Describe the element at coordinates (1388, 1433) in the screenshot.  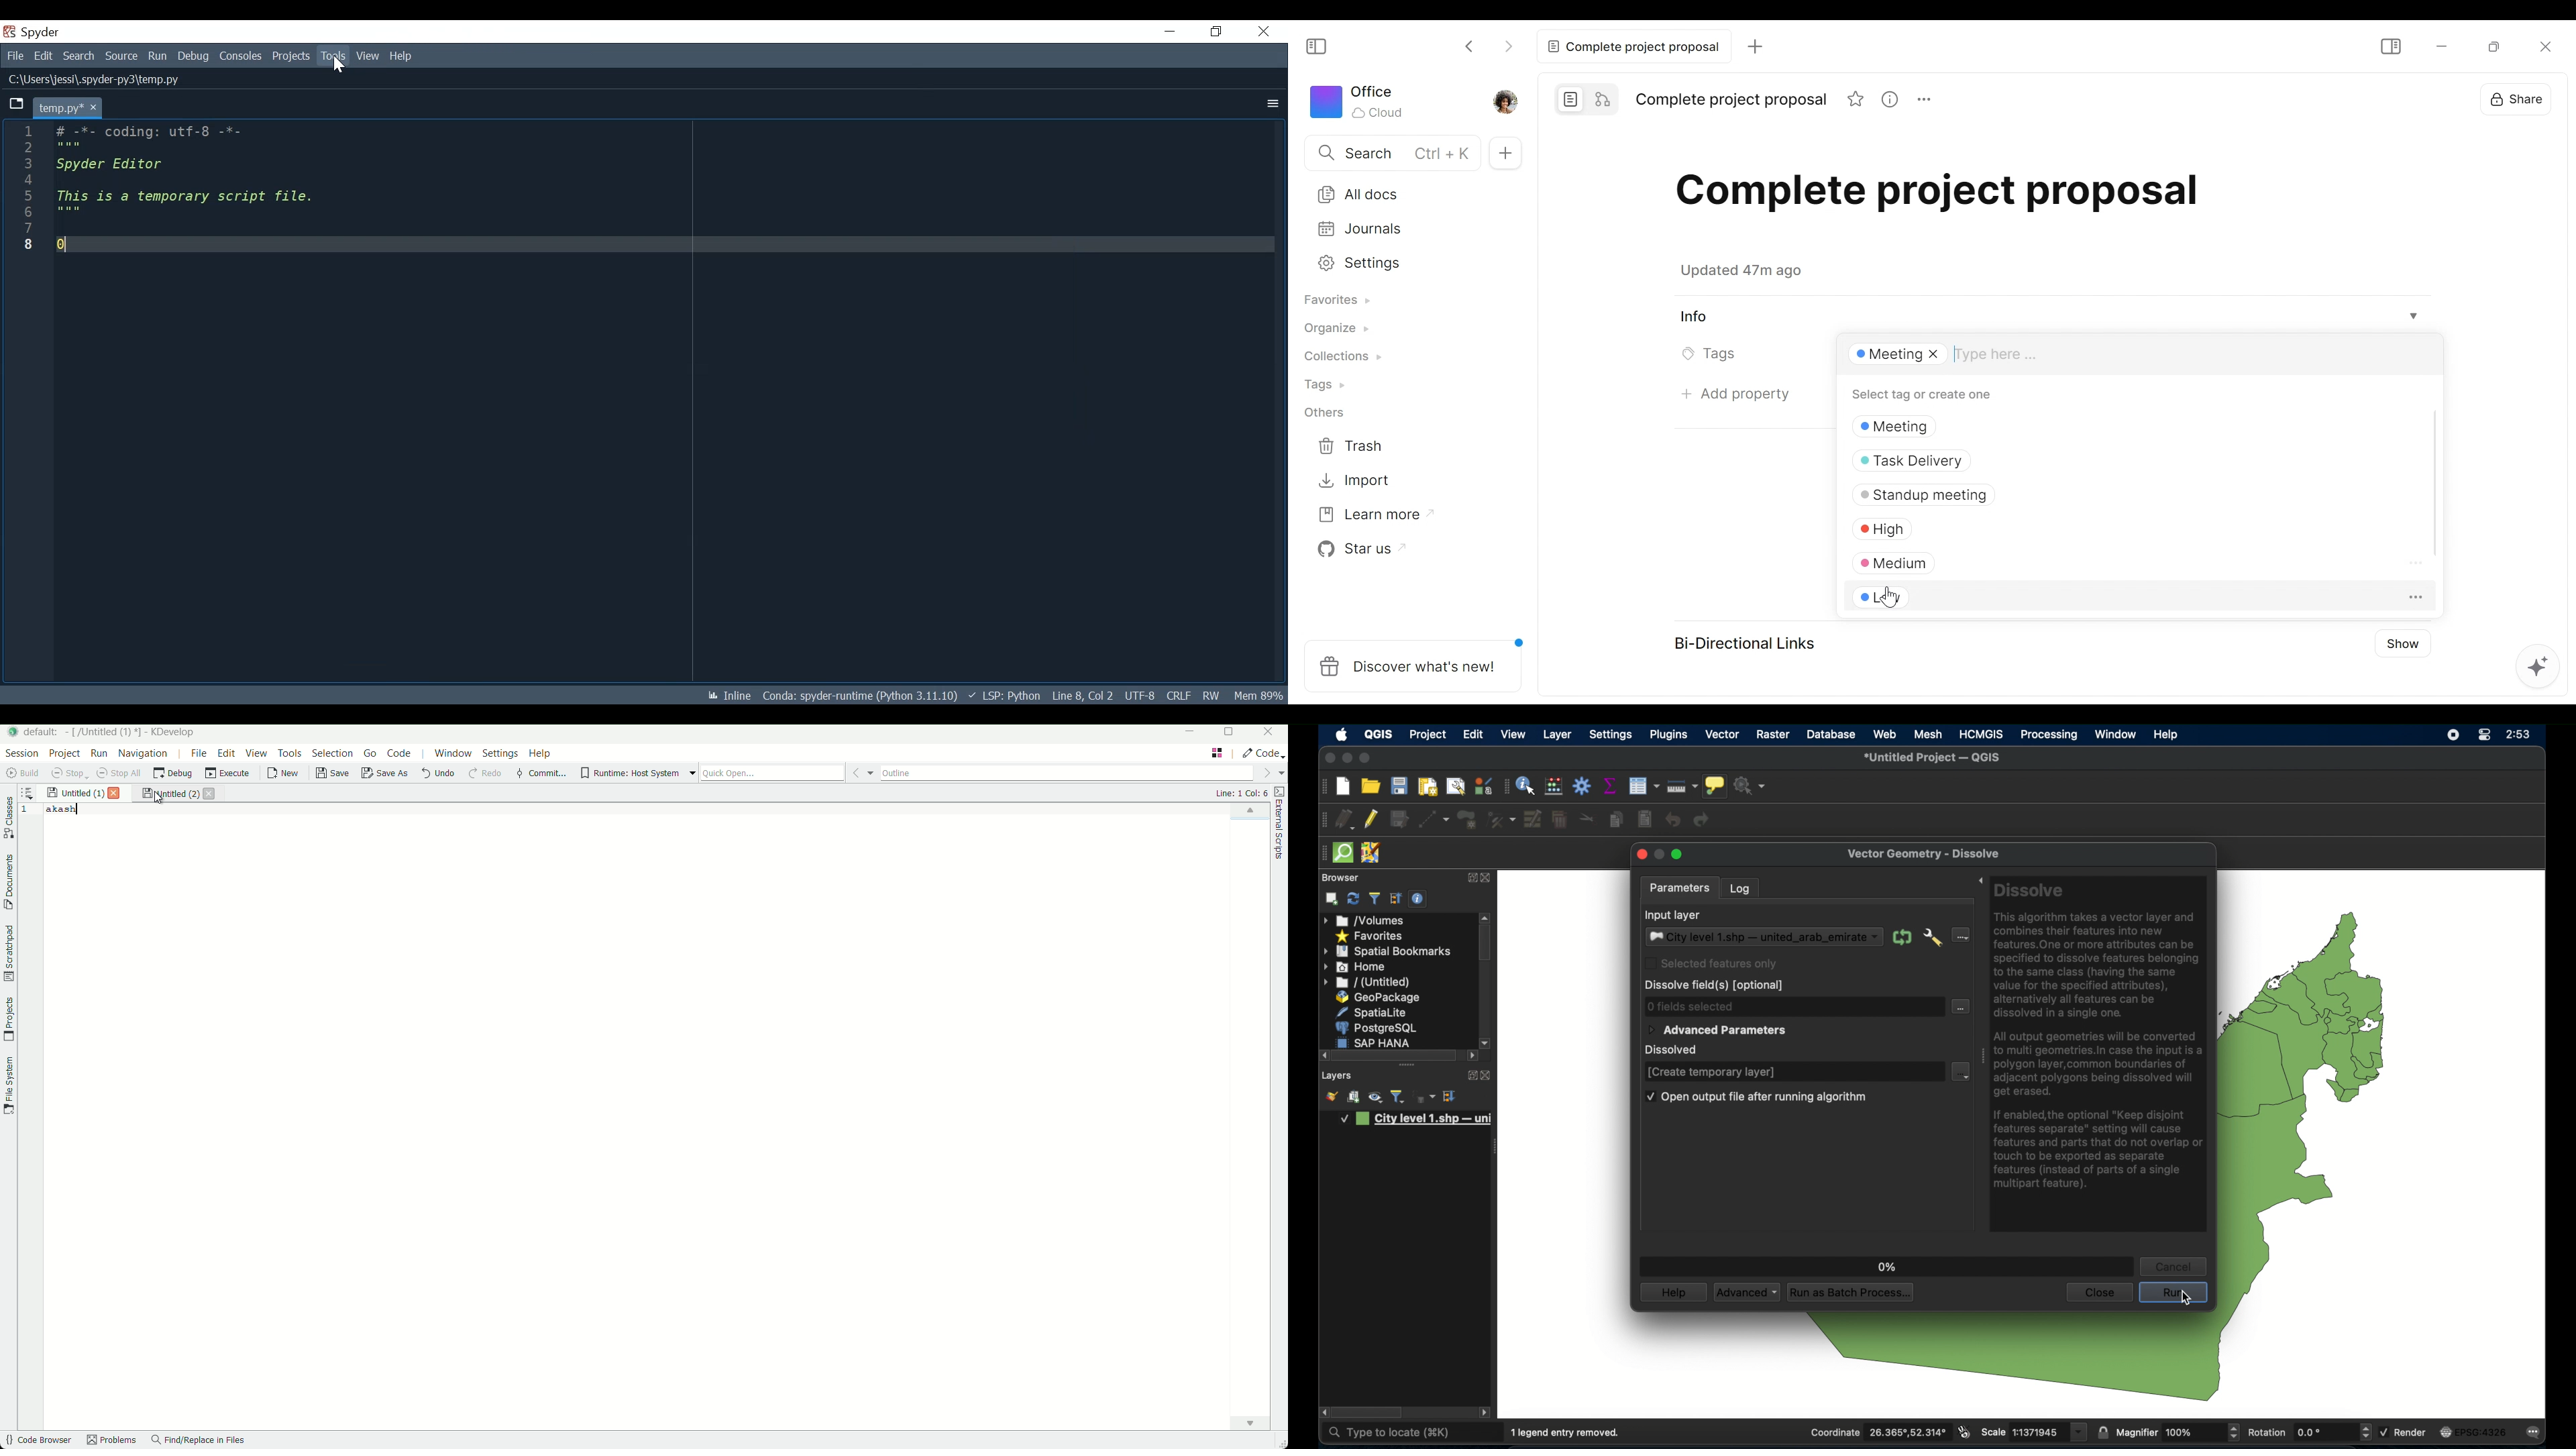
I see `type to locate` at that location.